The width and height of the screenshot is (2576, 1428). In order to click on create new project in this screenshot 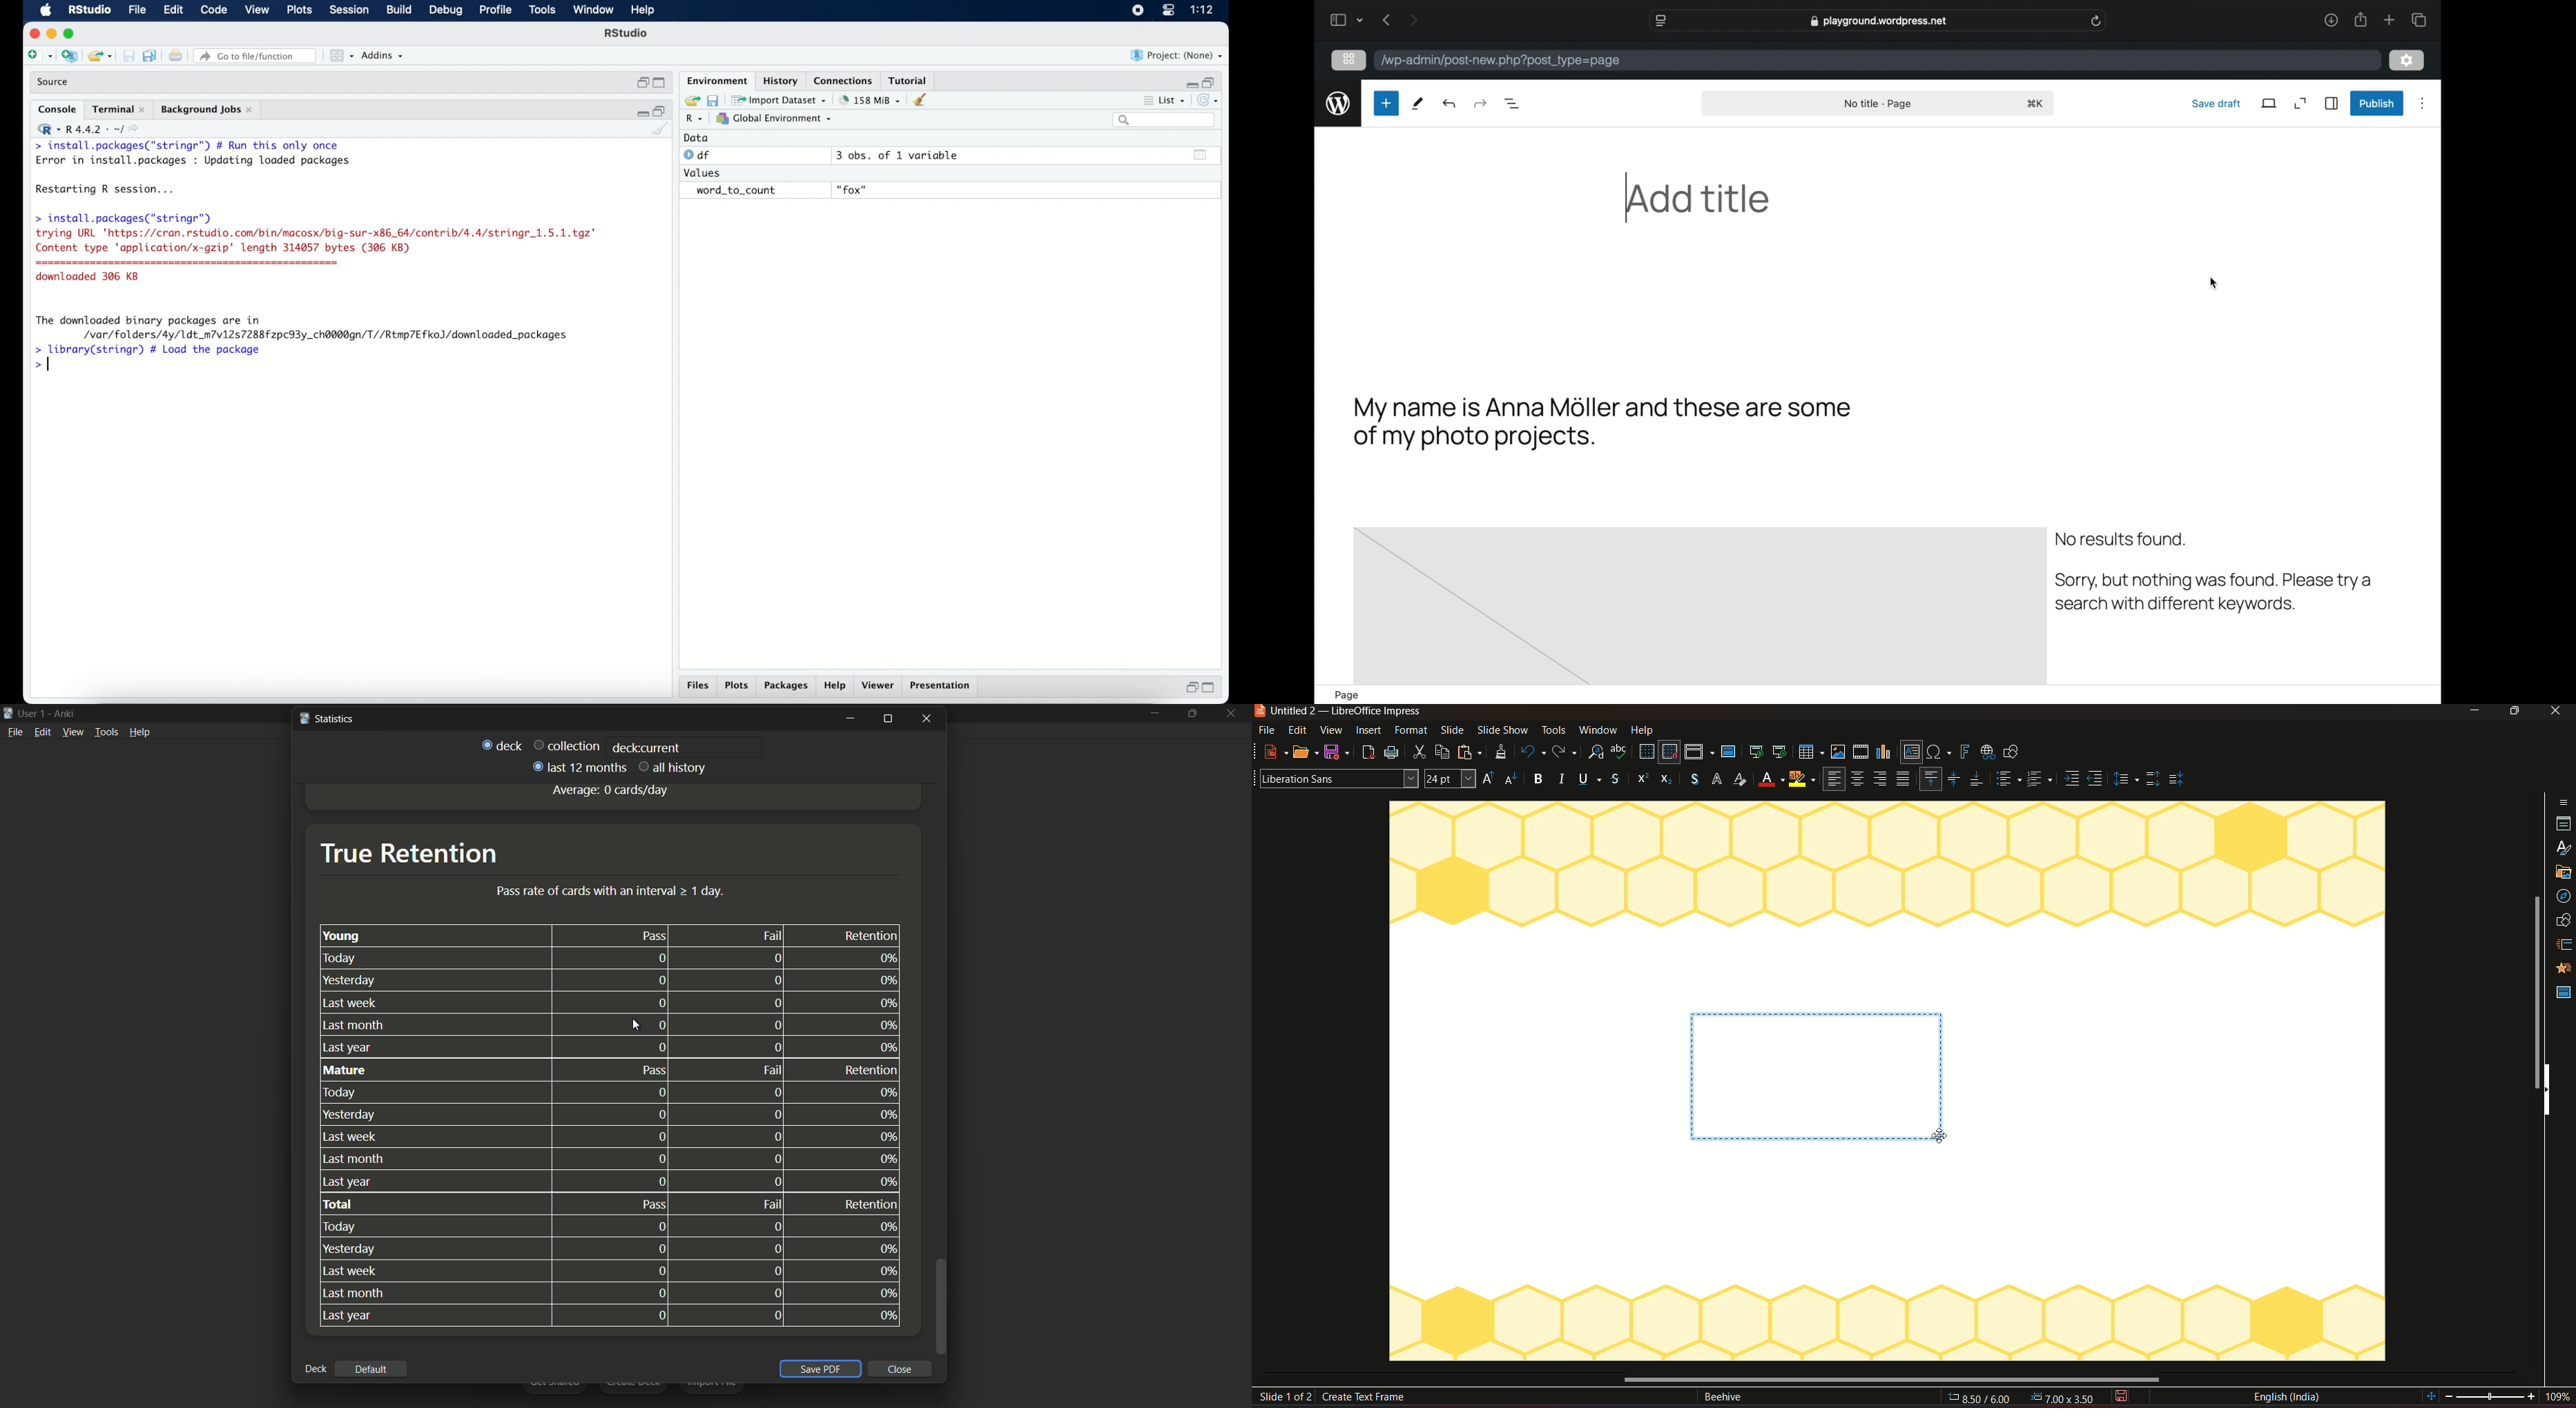, I will do `click(69, 57)`.